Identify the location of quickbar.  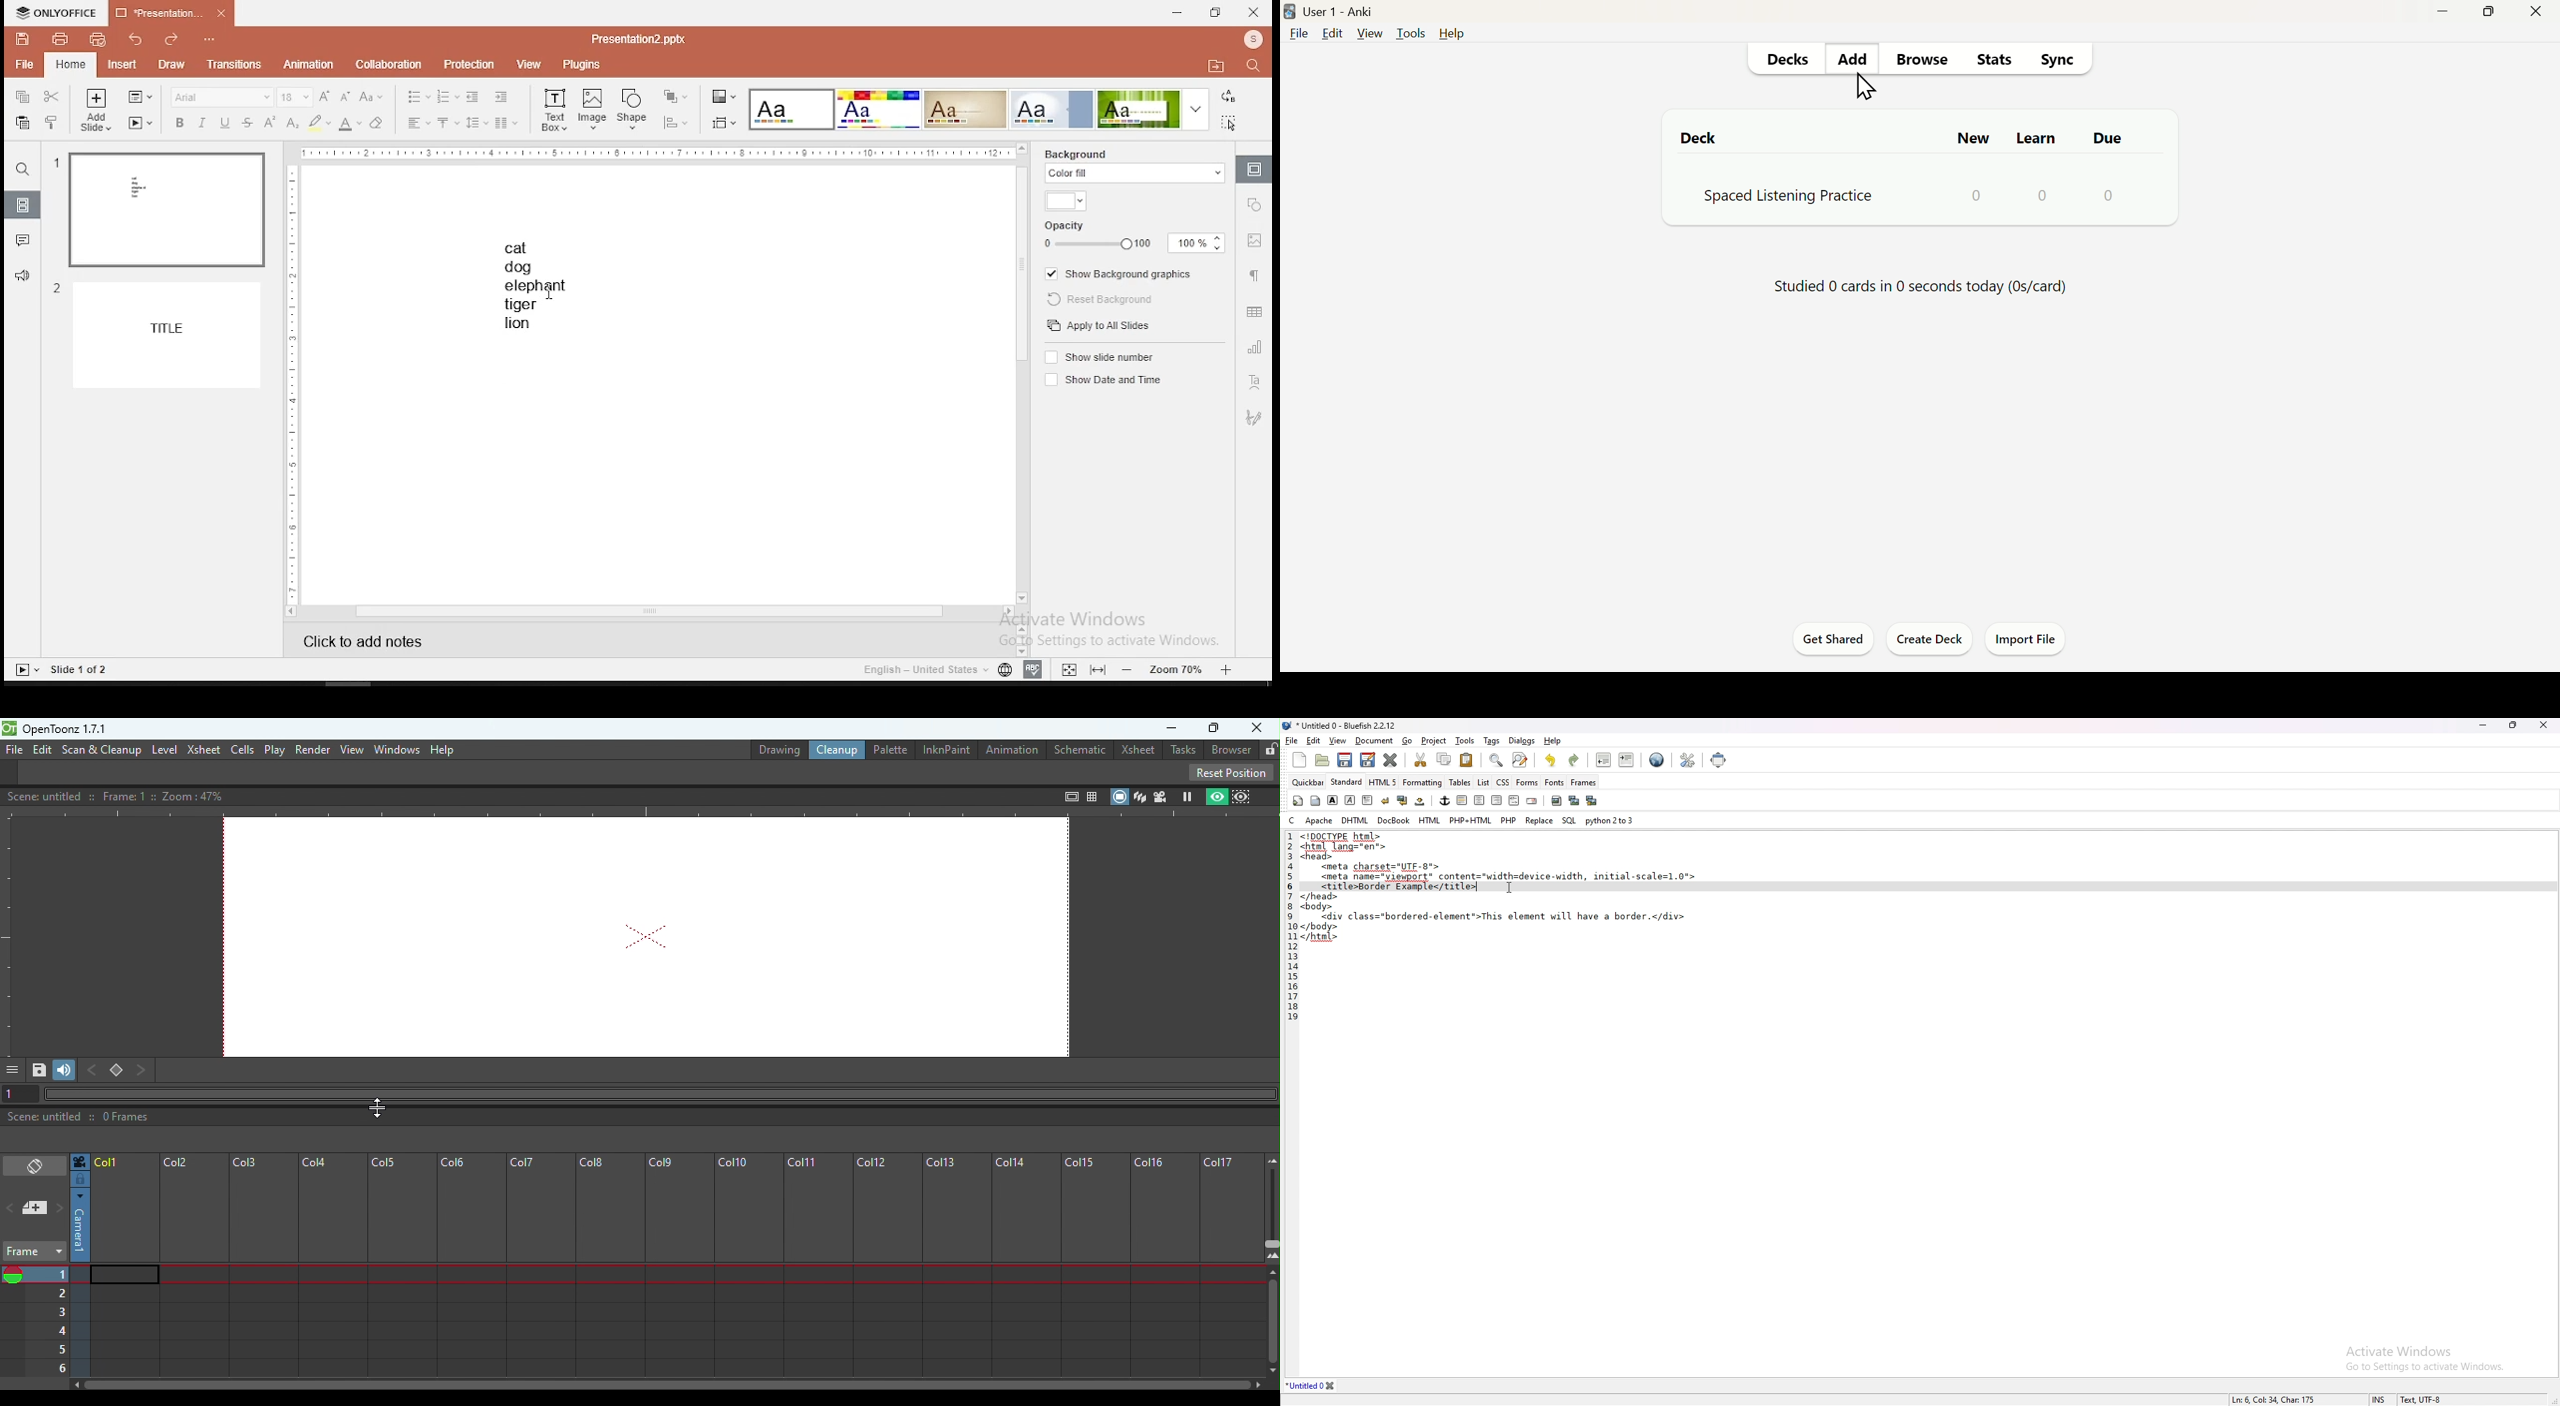
(1308, 783).